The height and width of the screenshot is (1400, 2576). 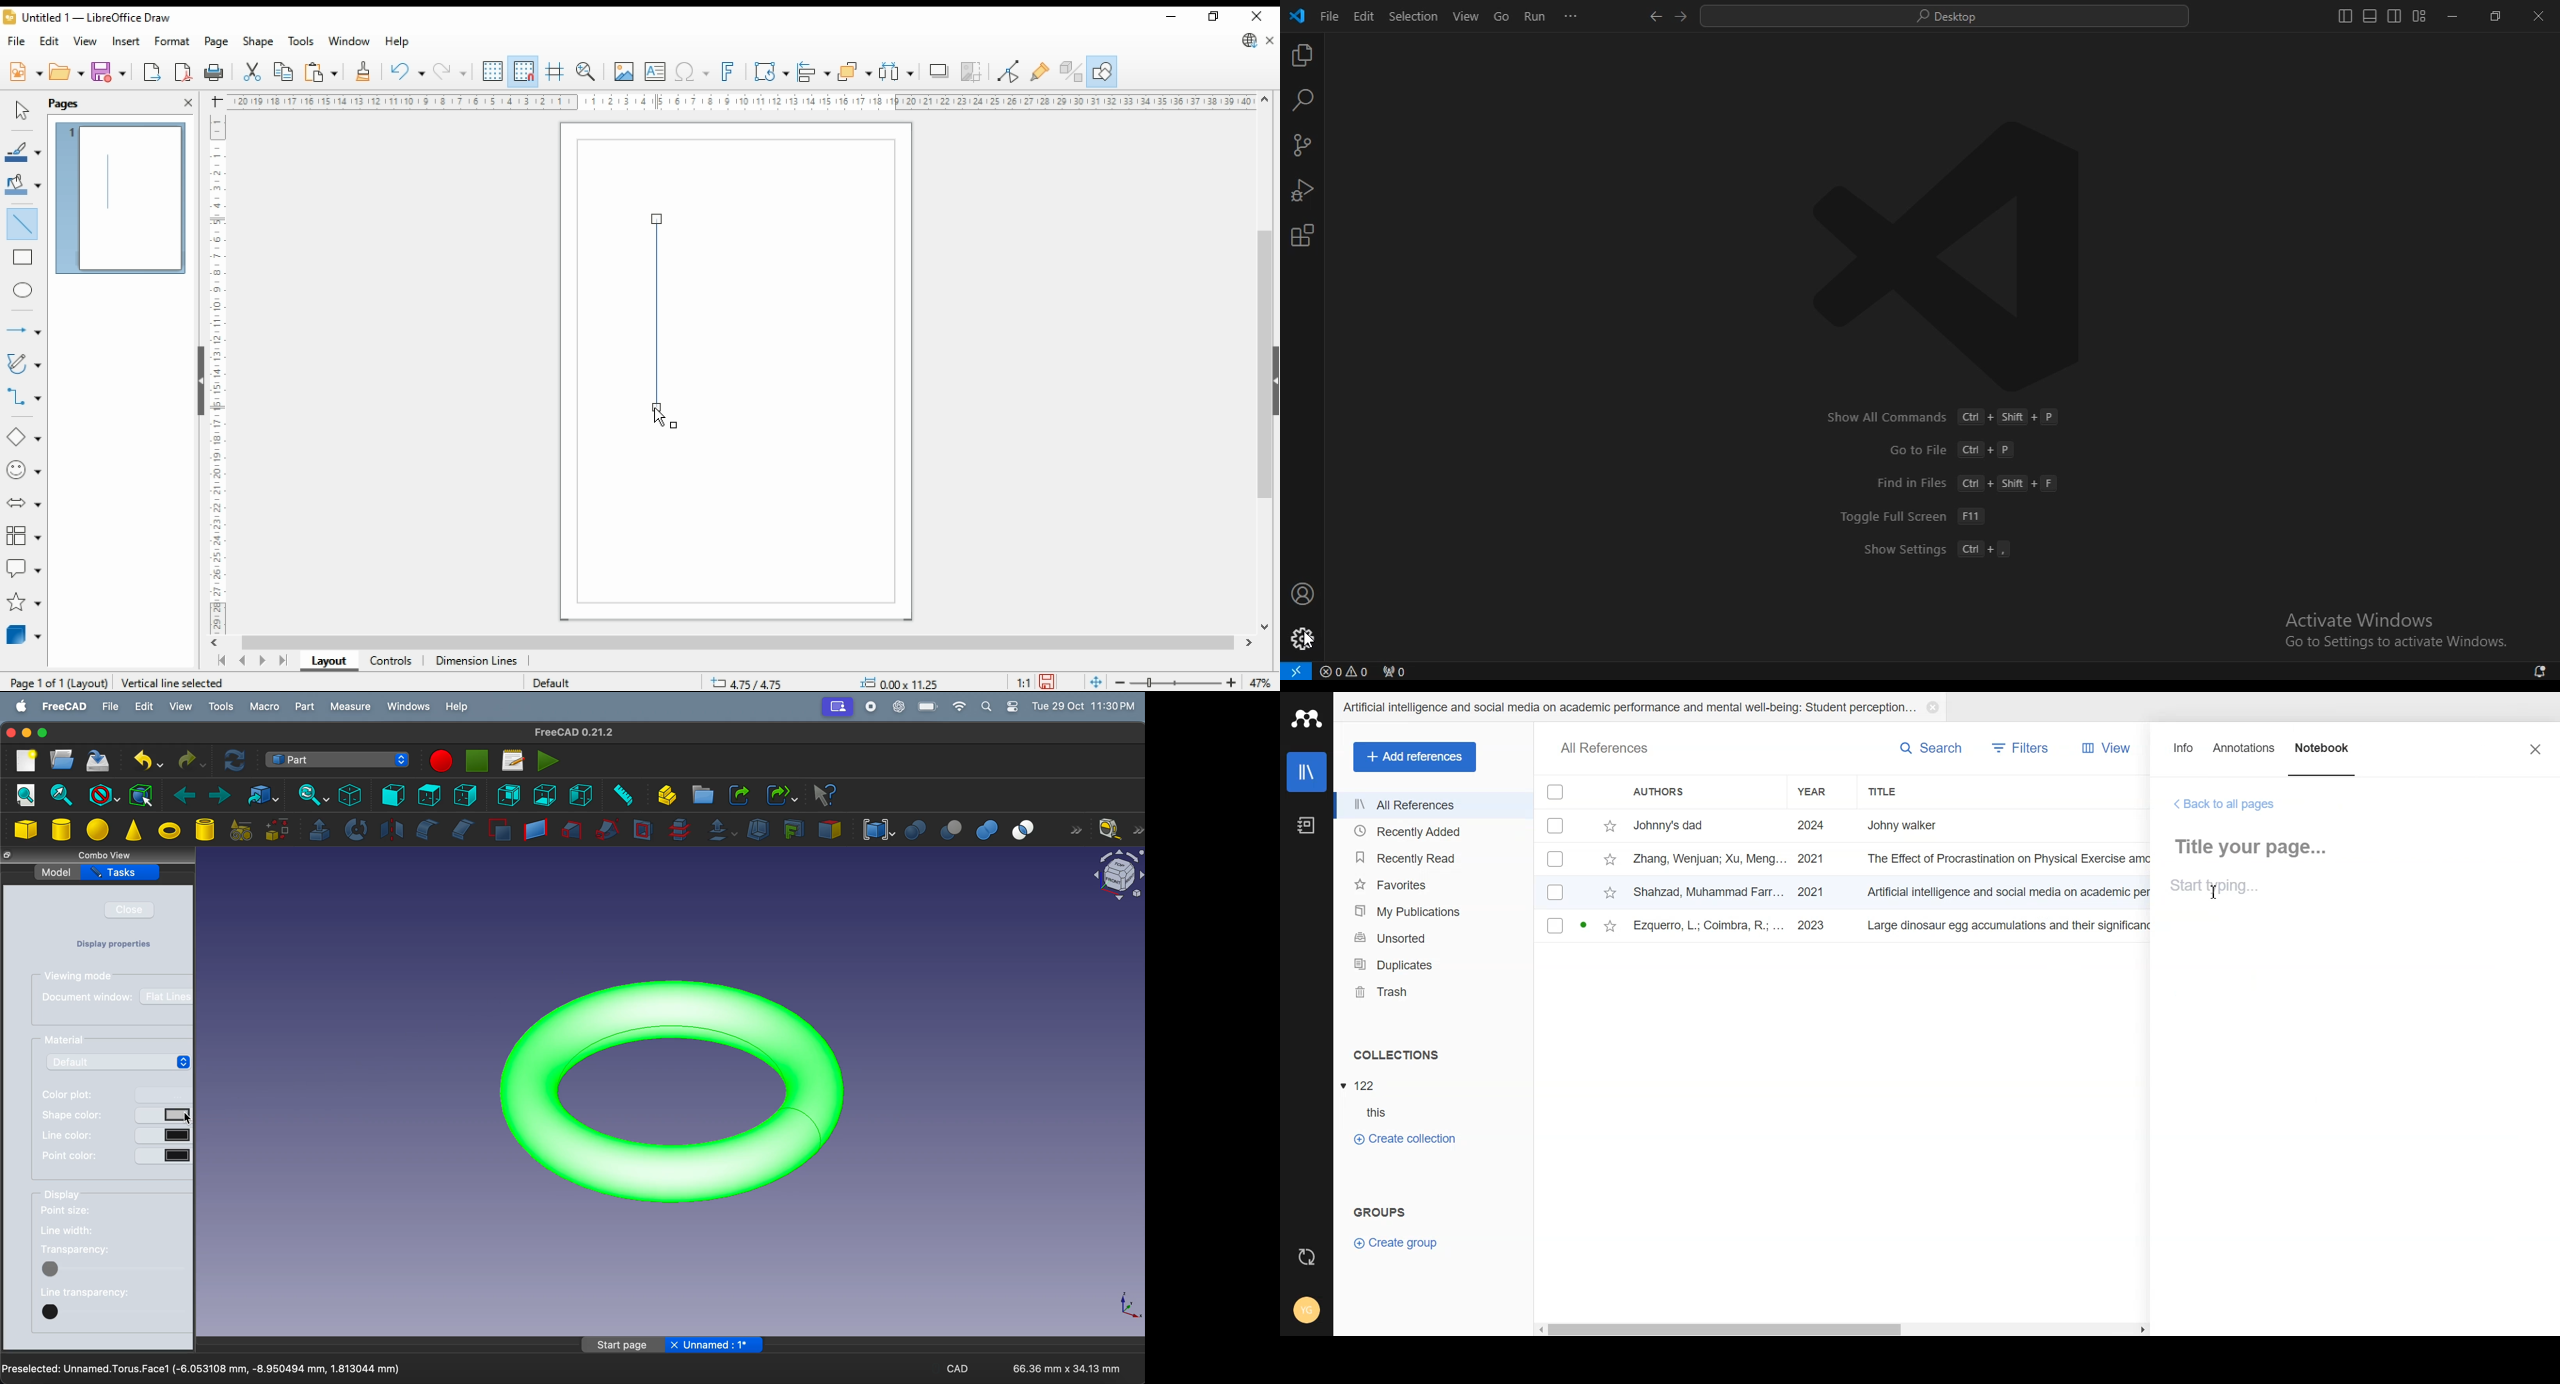 What do you see at coordinates (1610, 827) in the screenshot?
I see `star` at bounding box center [1610, 827].